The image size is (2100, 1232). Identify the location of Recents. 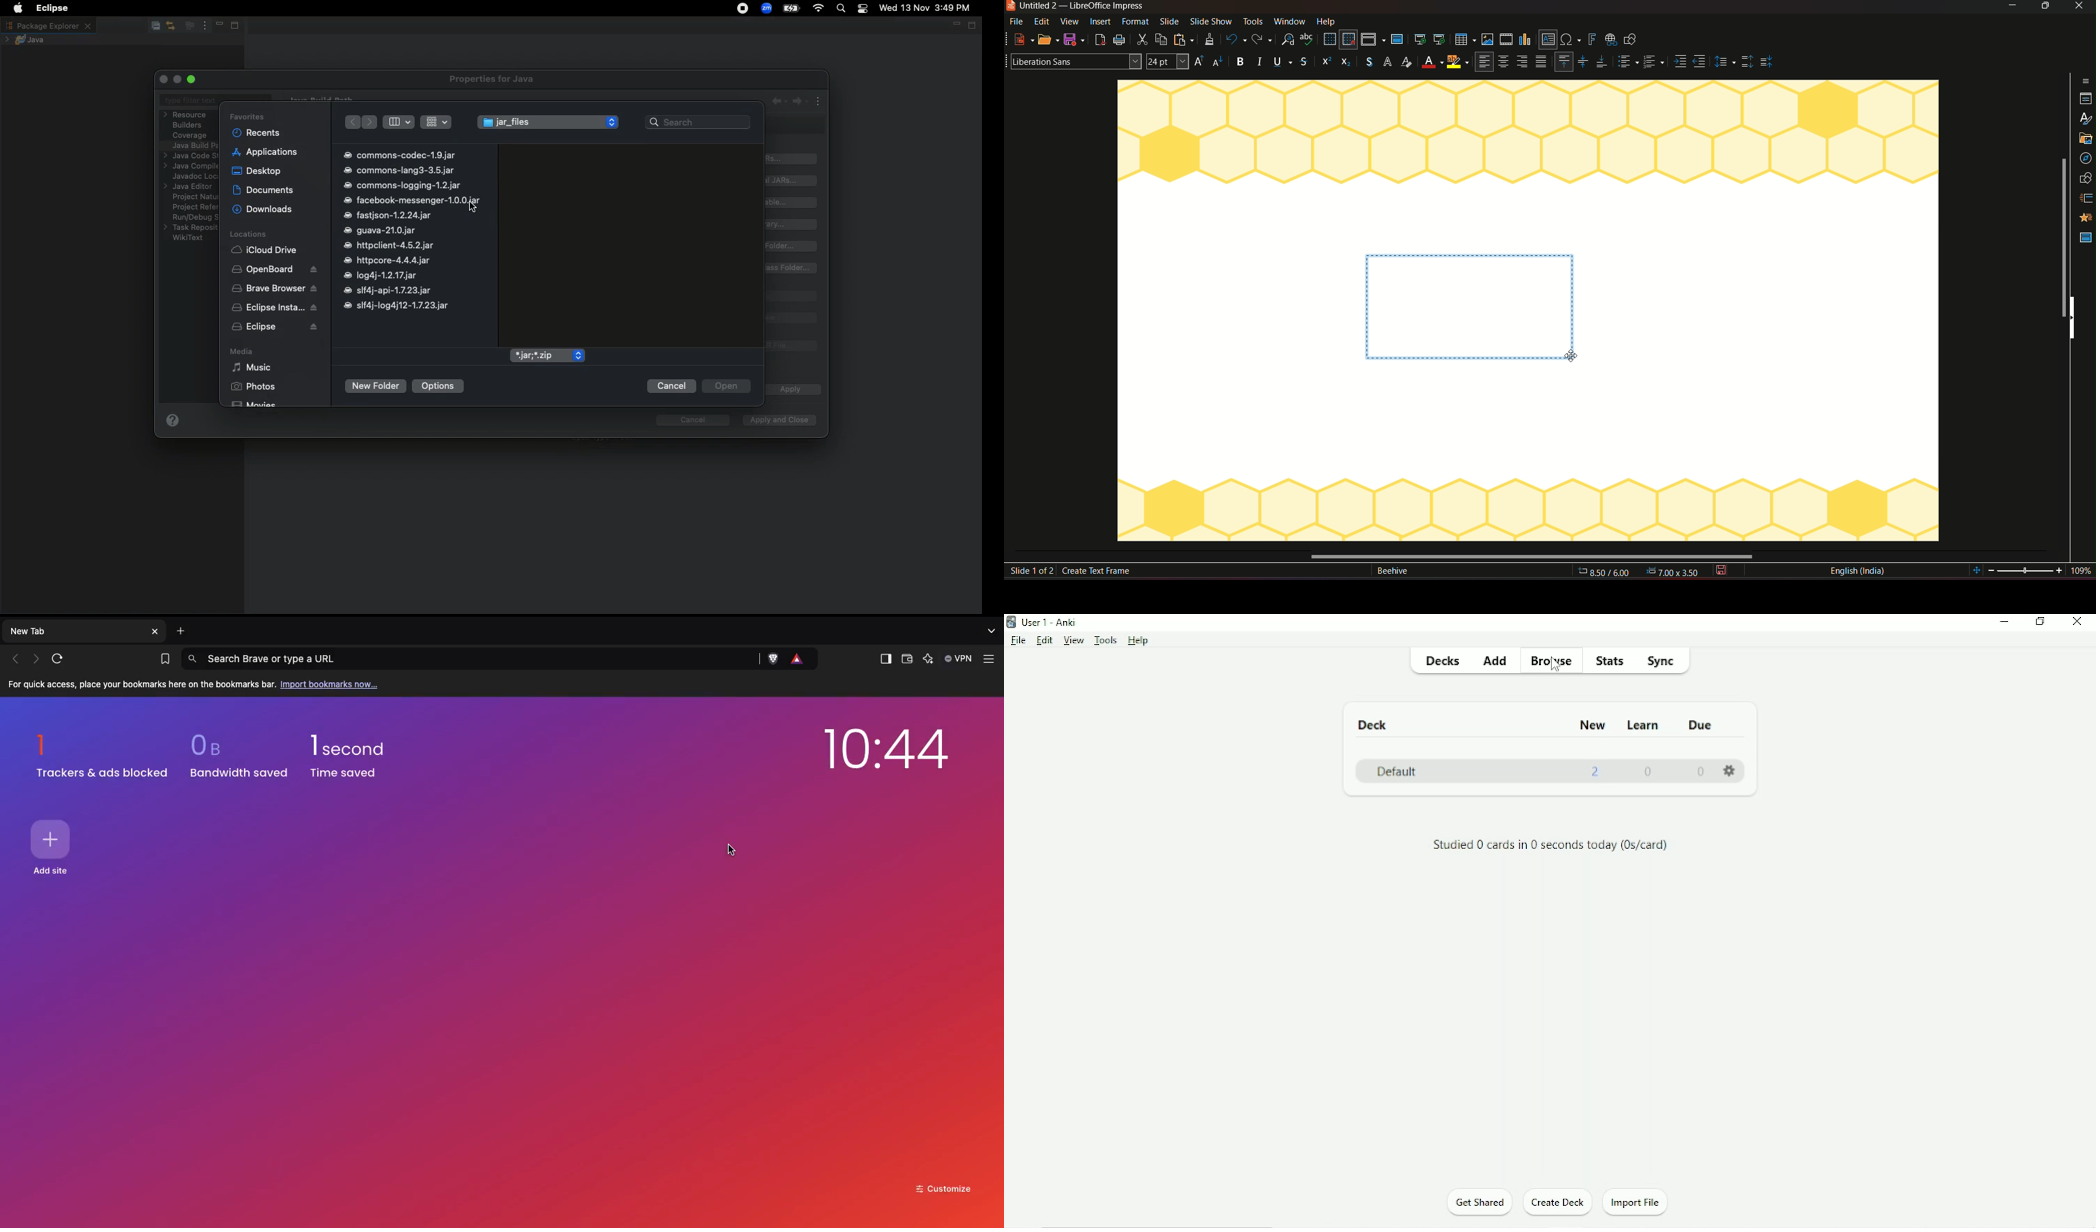
(257, 132).